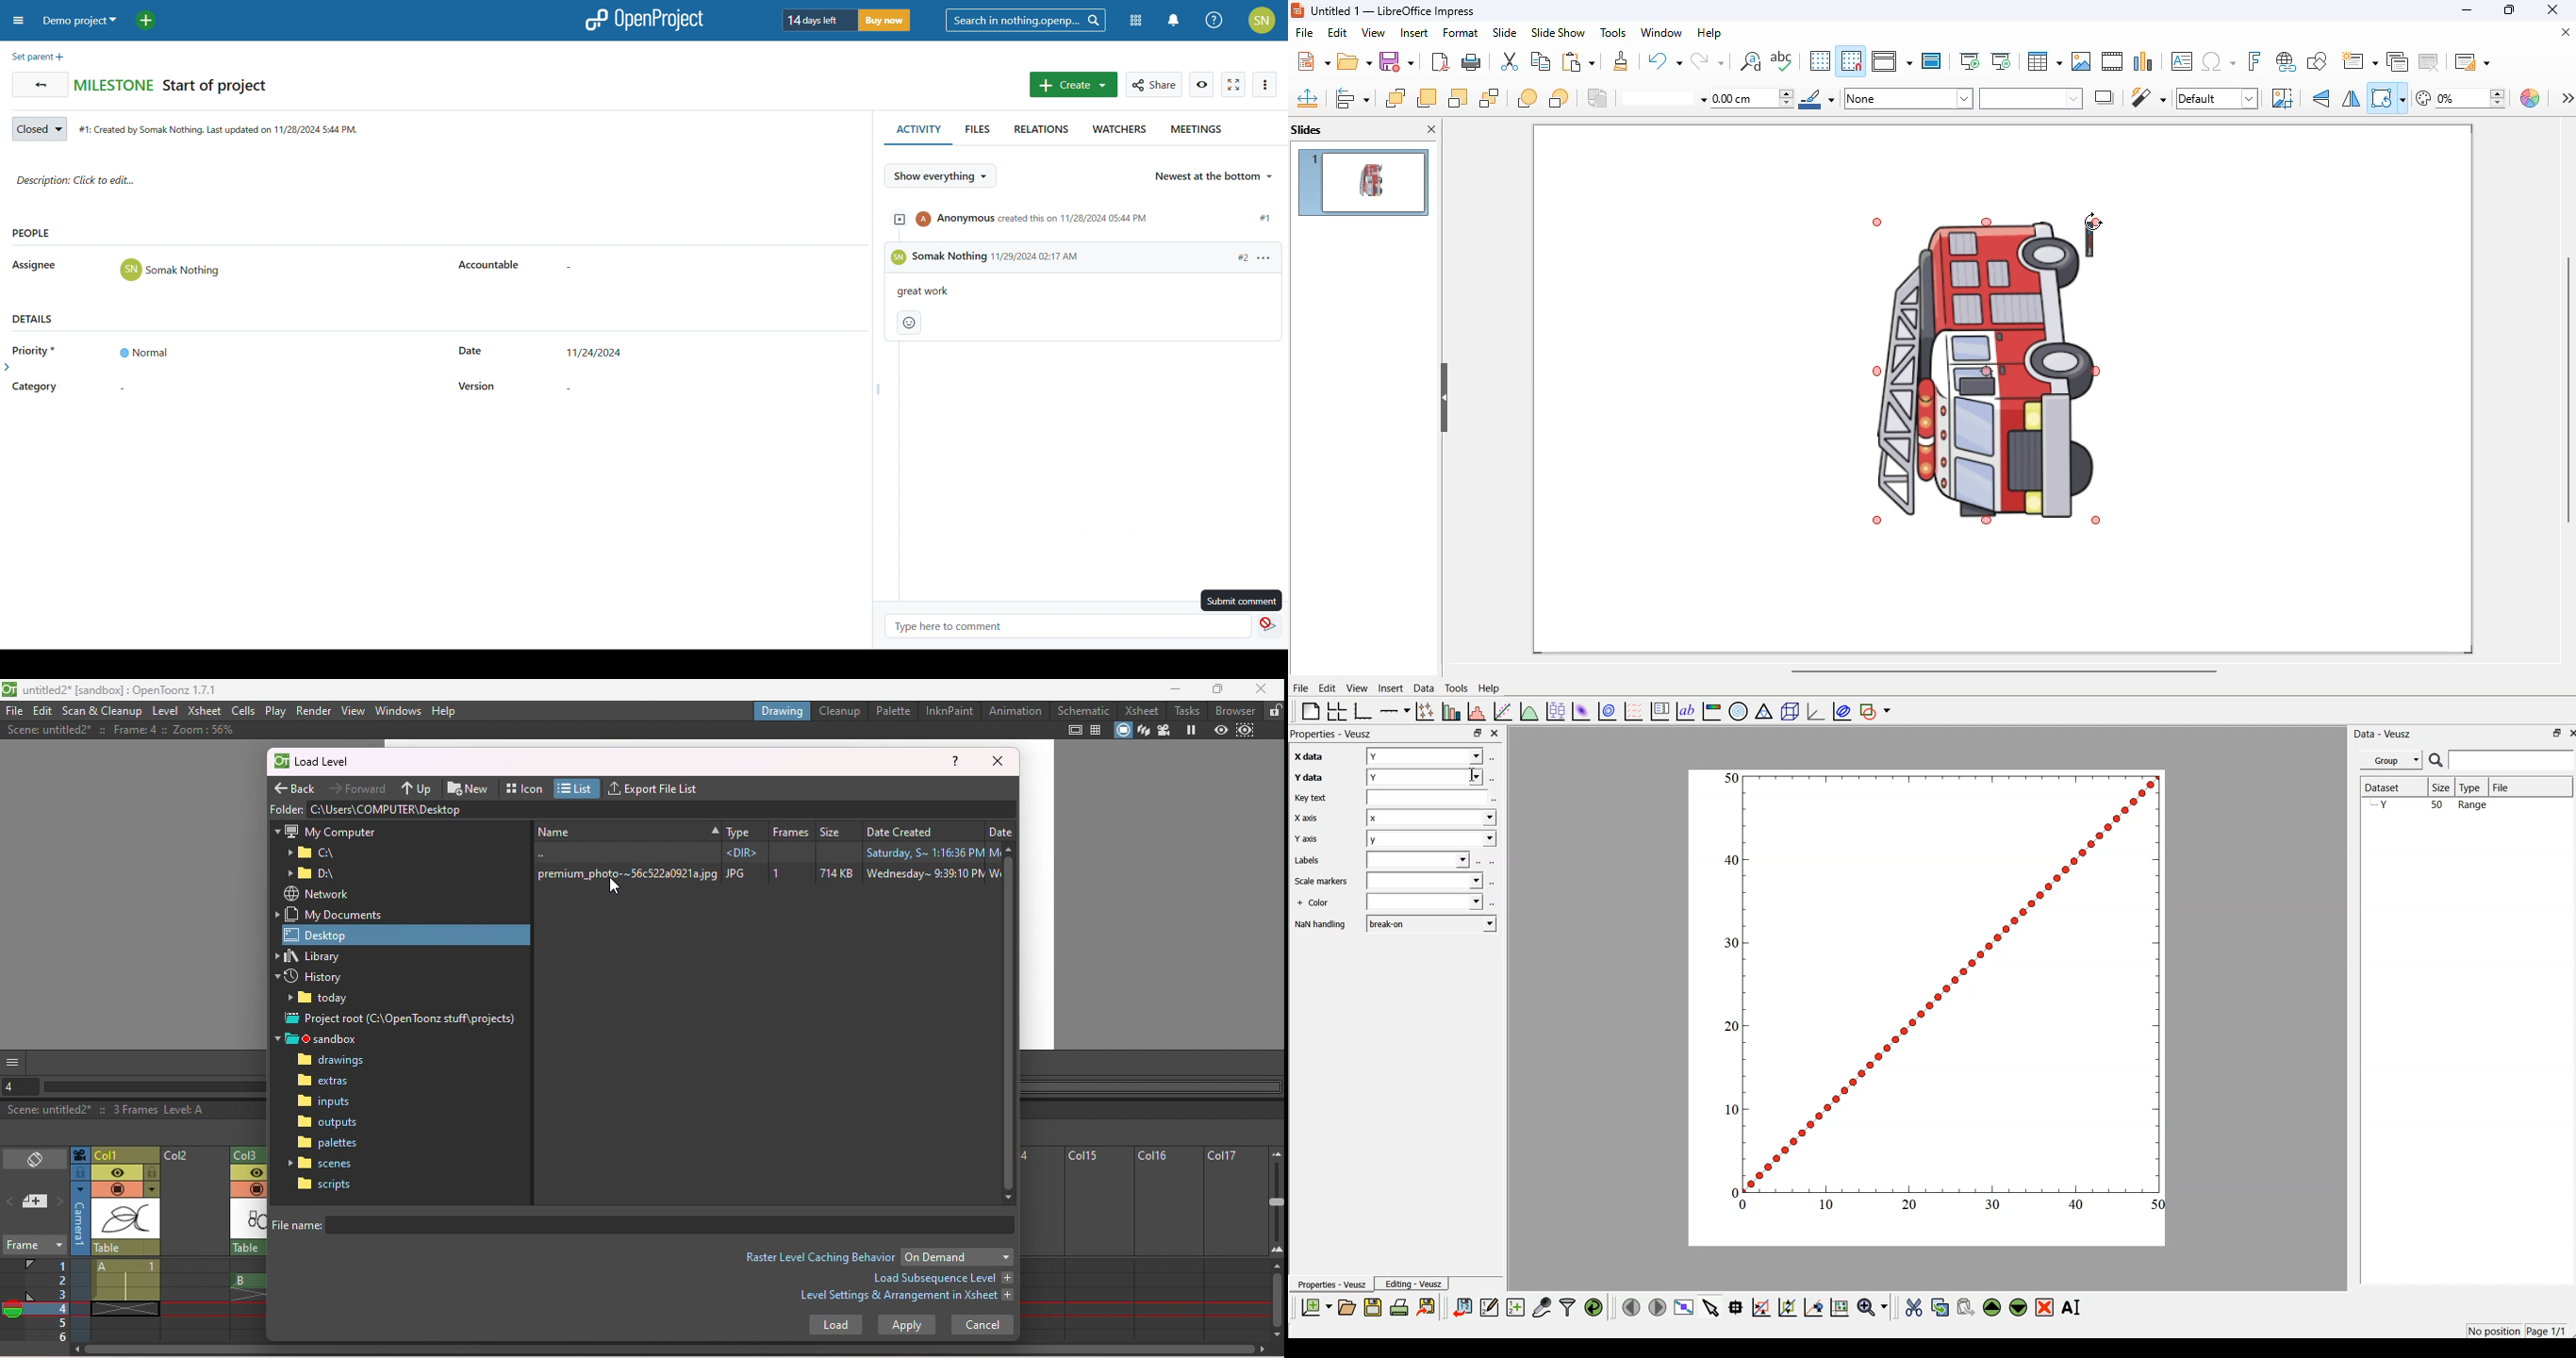 The height and width of the screenshot is (1372, 2576). Describe the element at coordinates (1686, 710) in the screenshot. I see `text label` at that location.